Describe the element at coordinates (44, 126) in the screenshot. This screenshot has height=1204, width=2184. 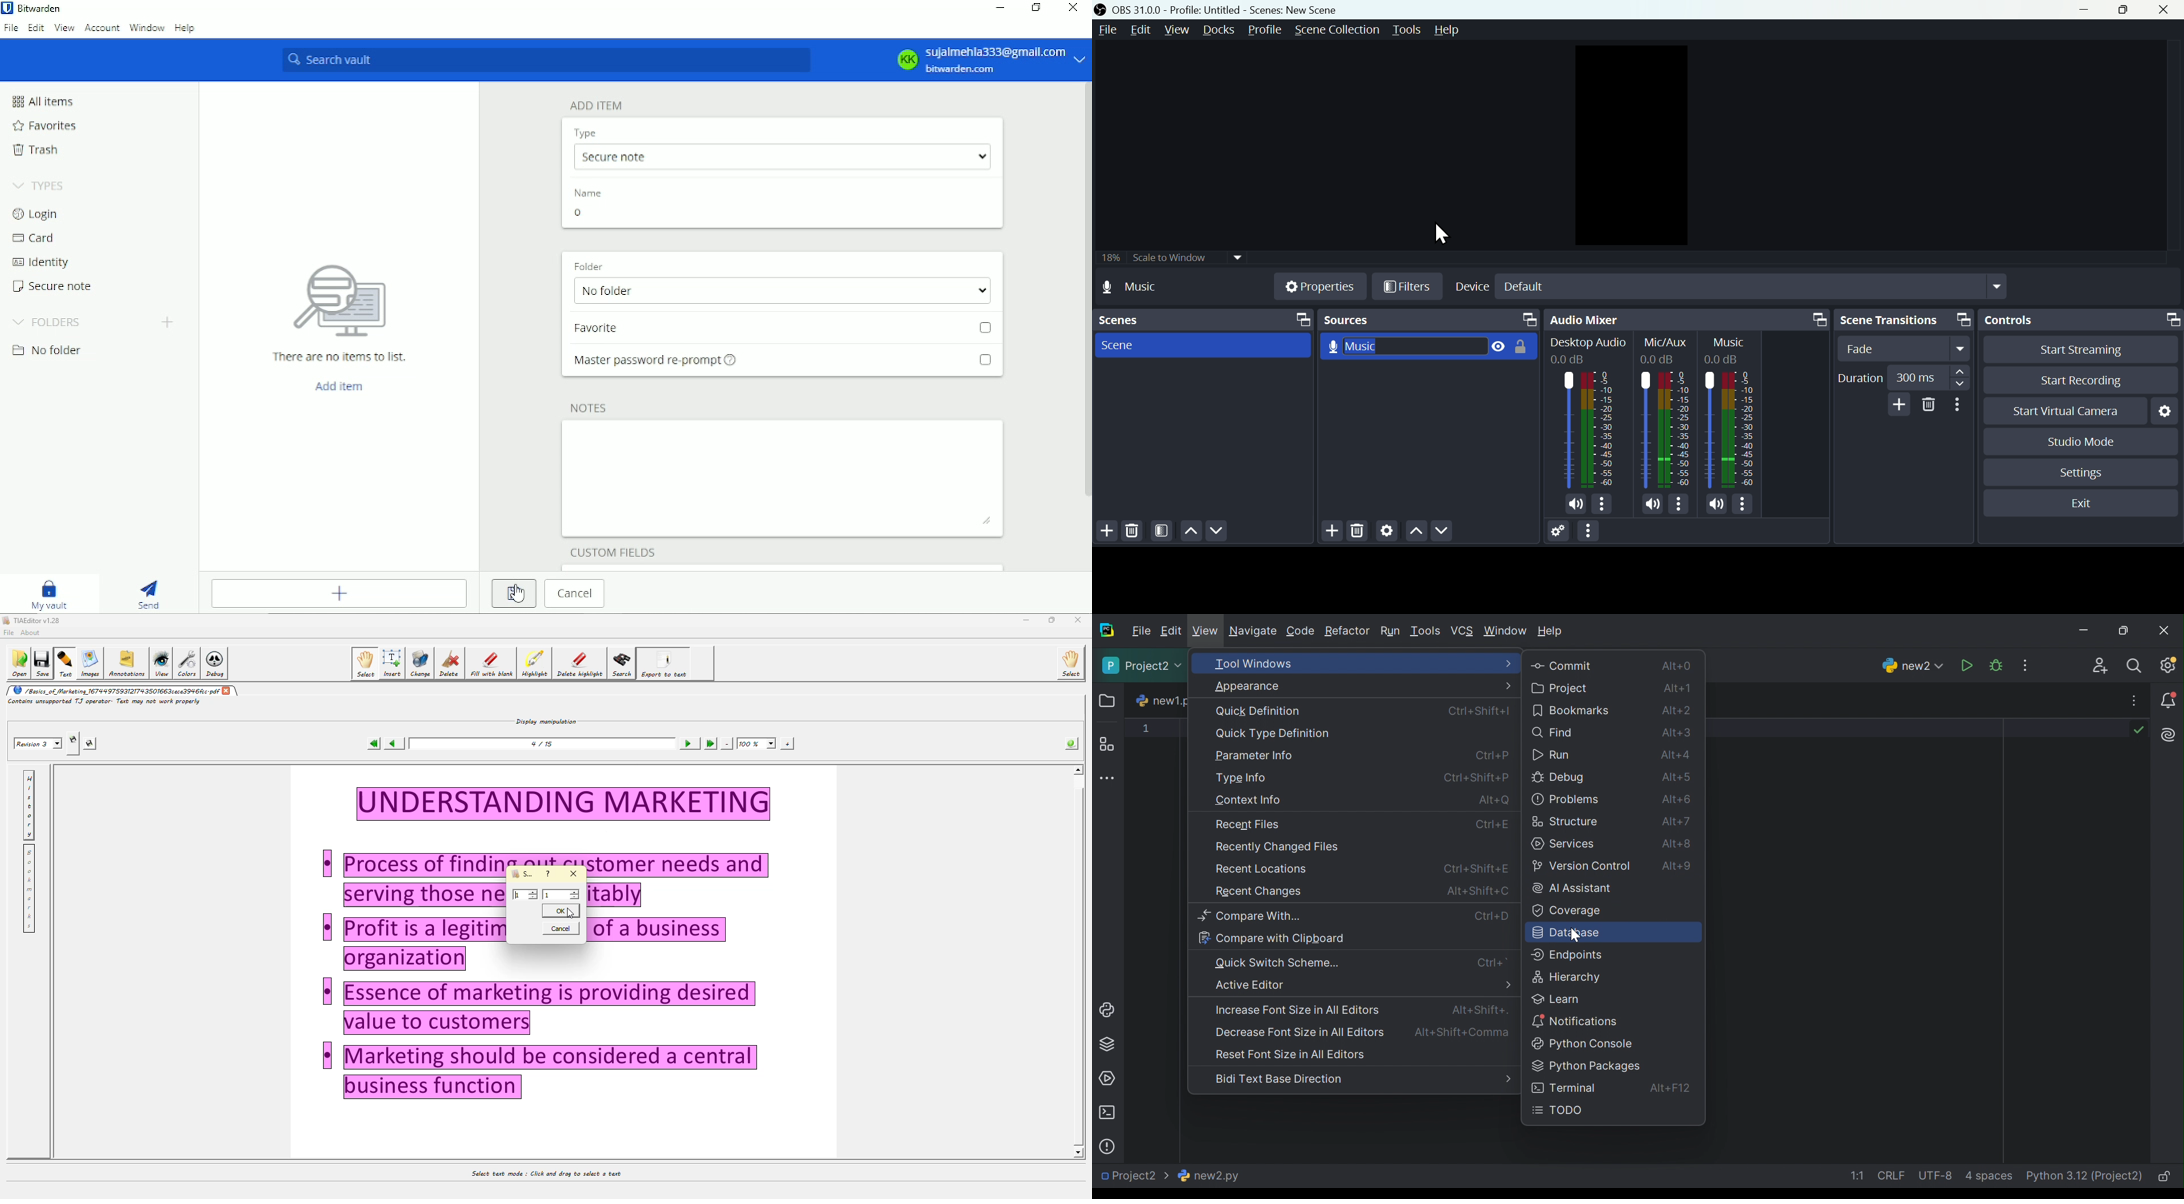
I see `Favorites` at that location.